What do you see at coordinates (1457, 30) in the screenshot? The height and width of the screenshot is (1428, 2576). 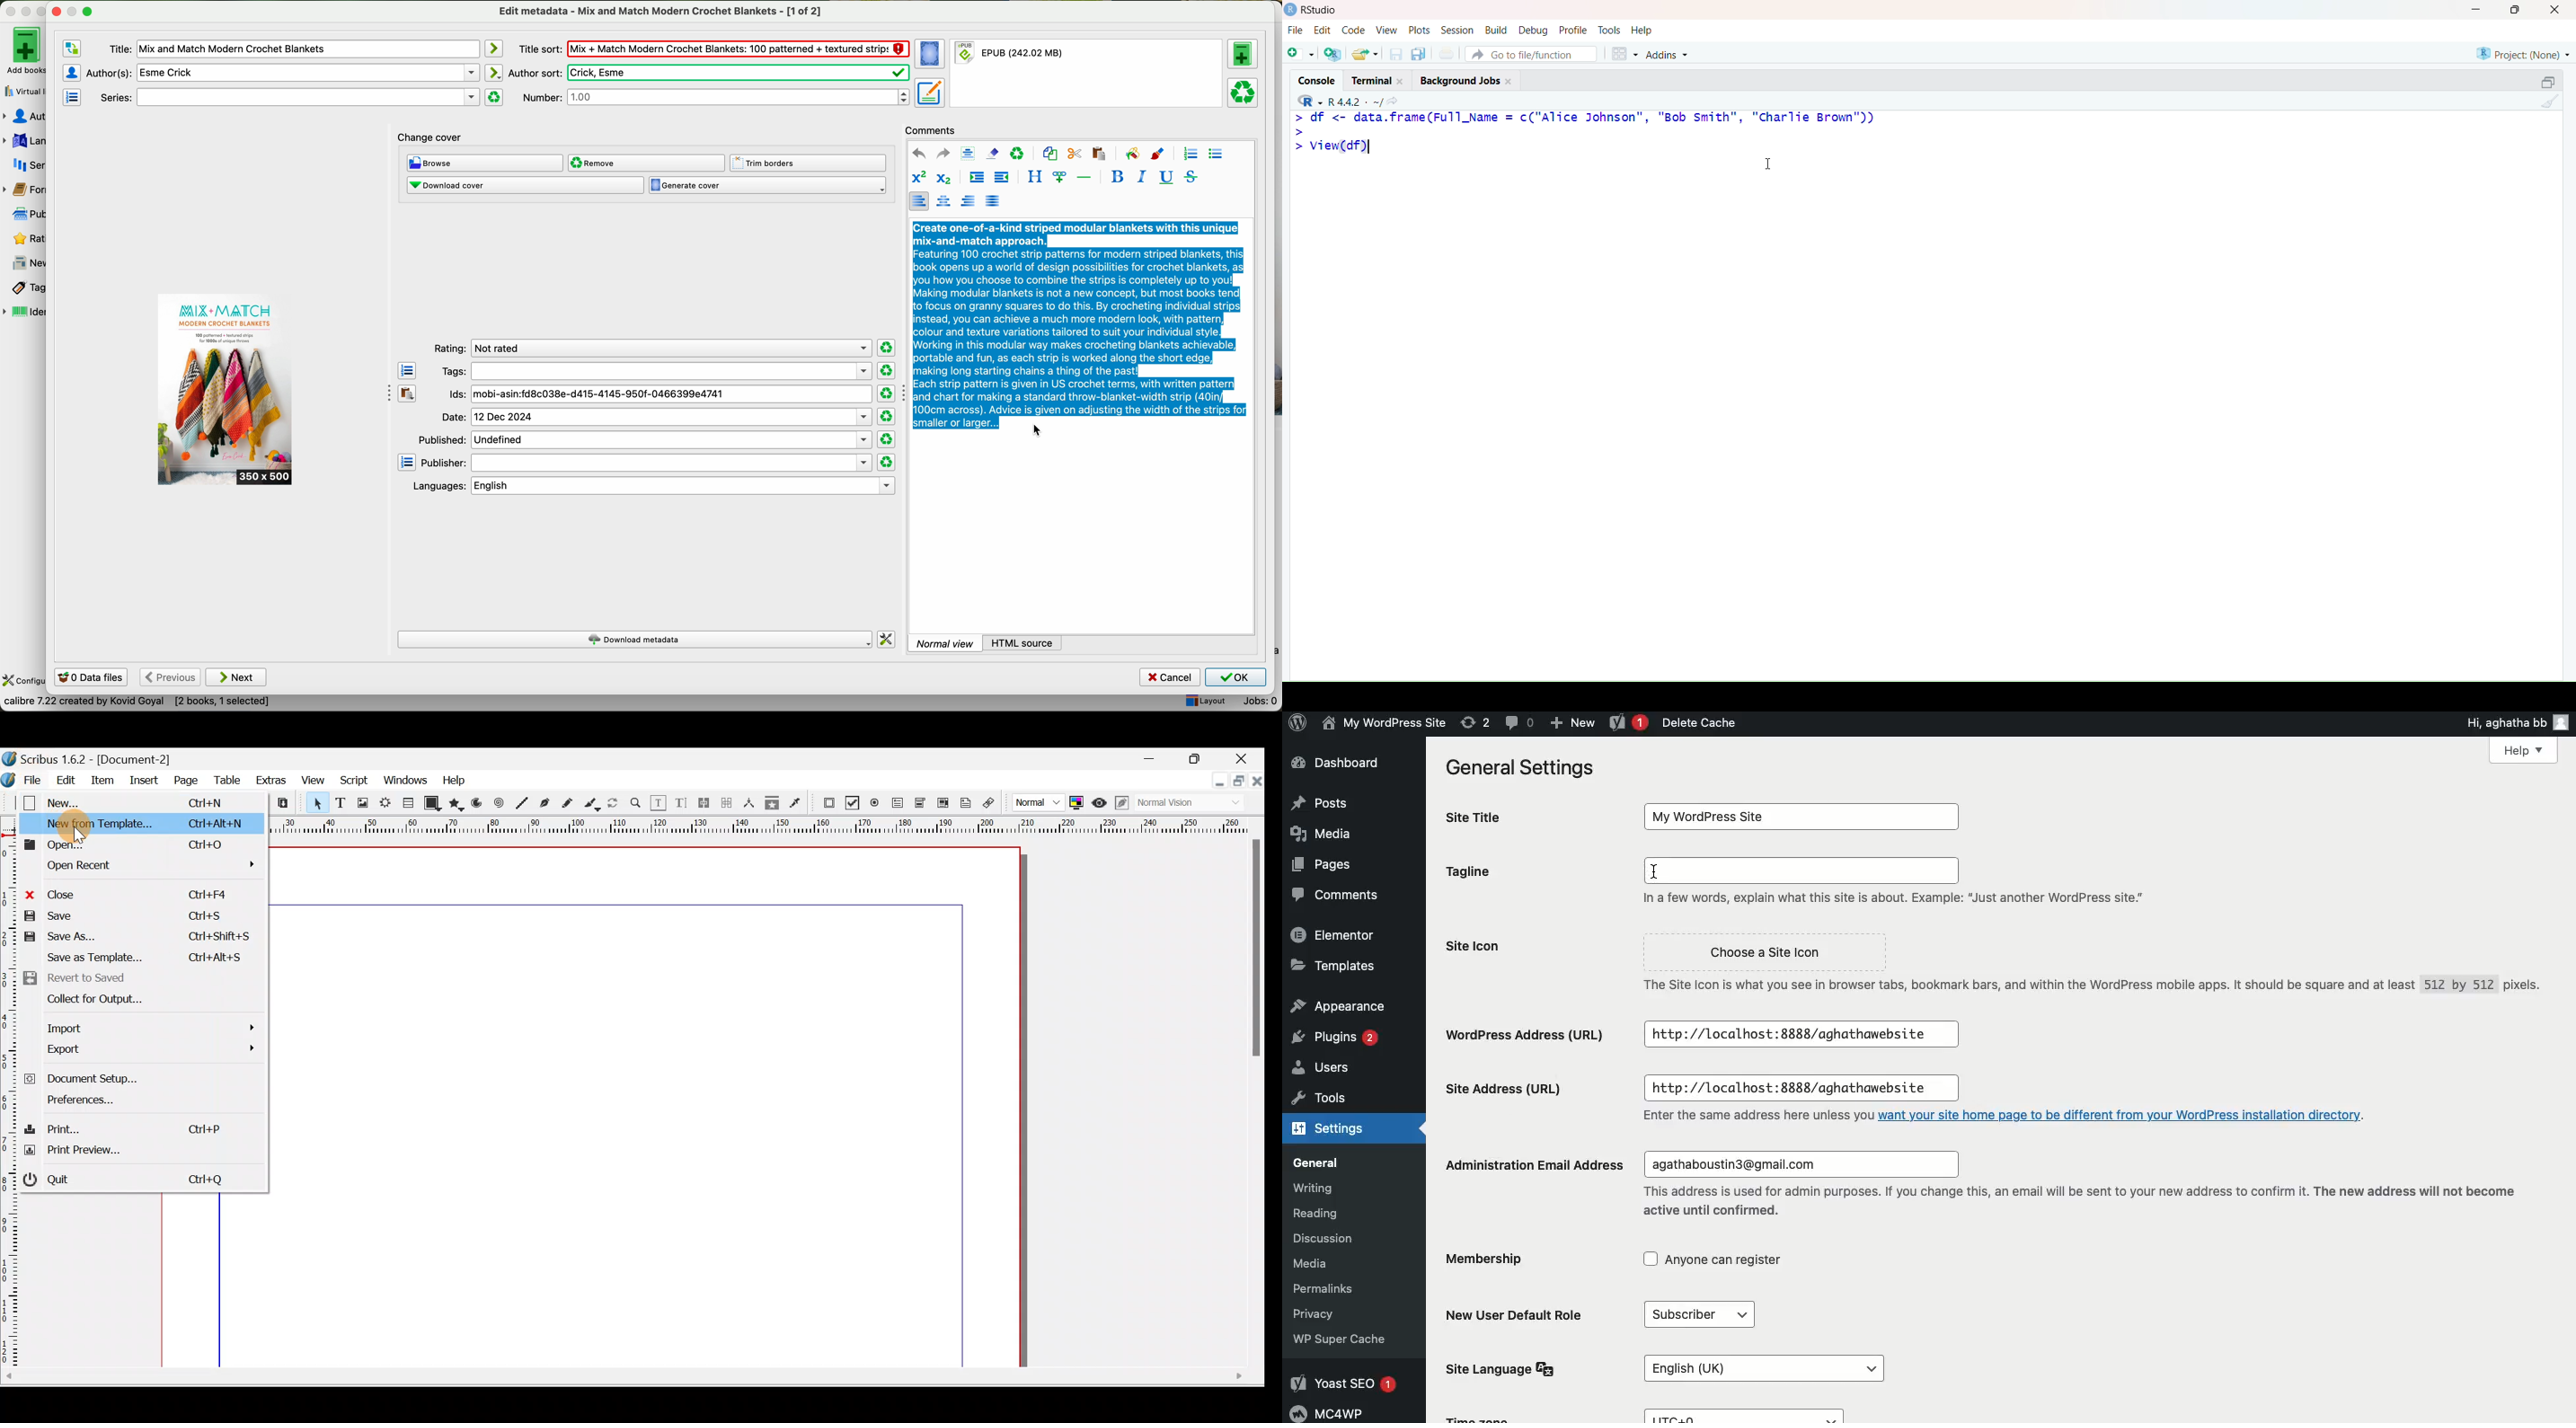 I see `Session` at bounding box center [1457, 30].